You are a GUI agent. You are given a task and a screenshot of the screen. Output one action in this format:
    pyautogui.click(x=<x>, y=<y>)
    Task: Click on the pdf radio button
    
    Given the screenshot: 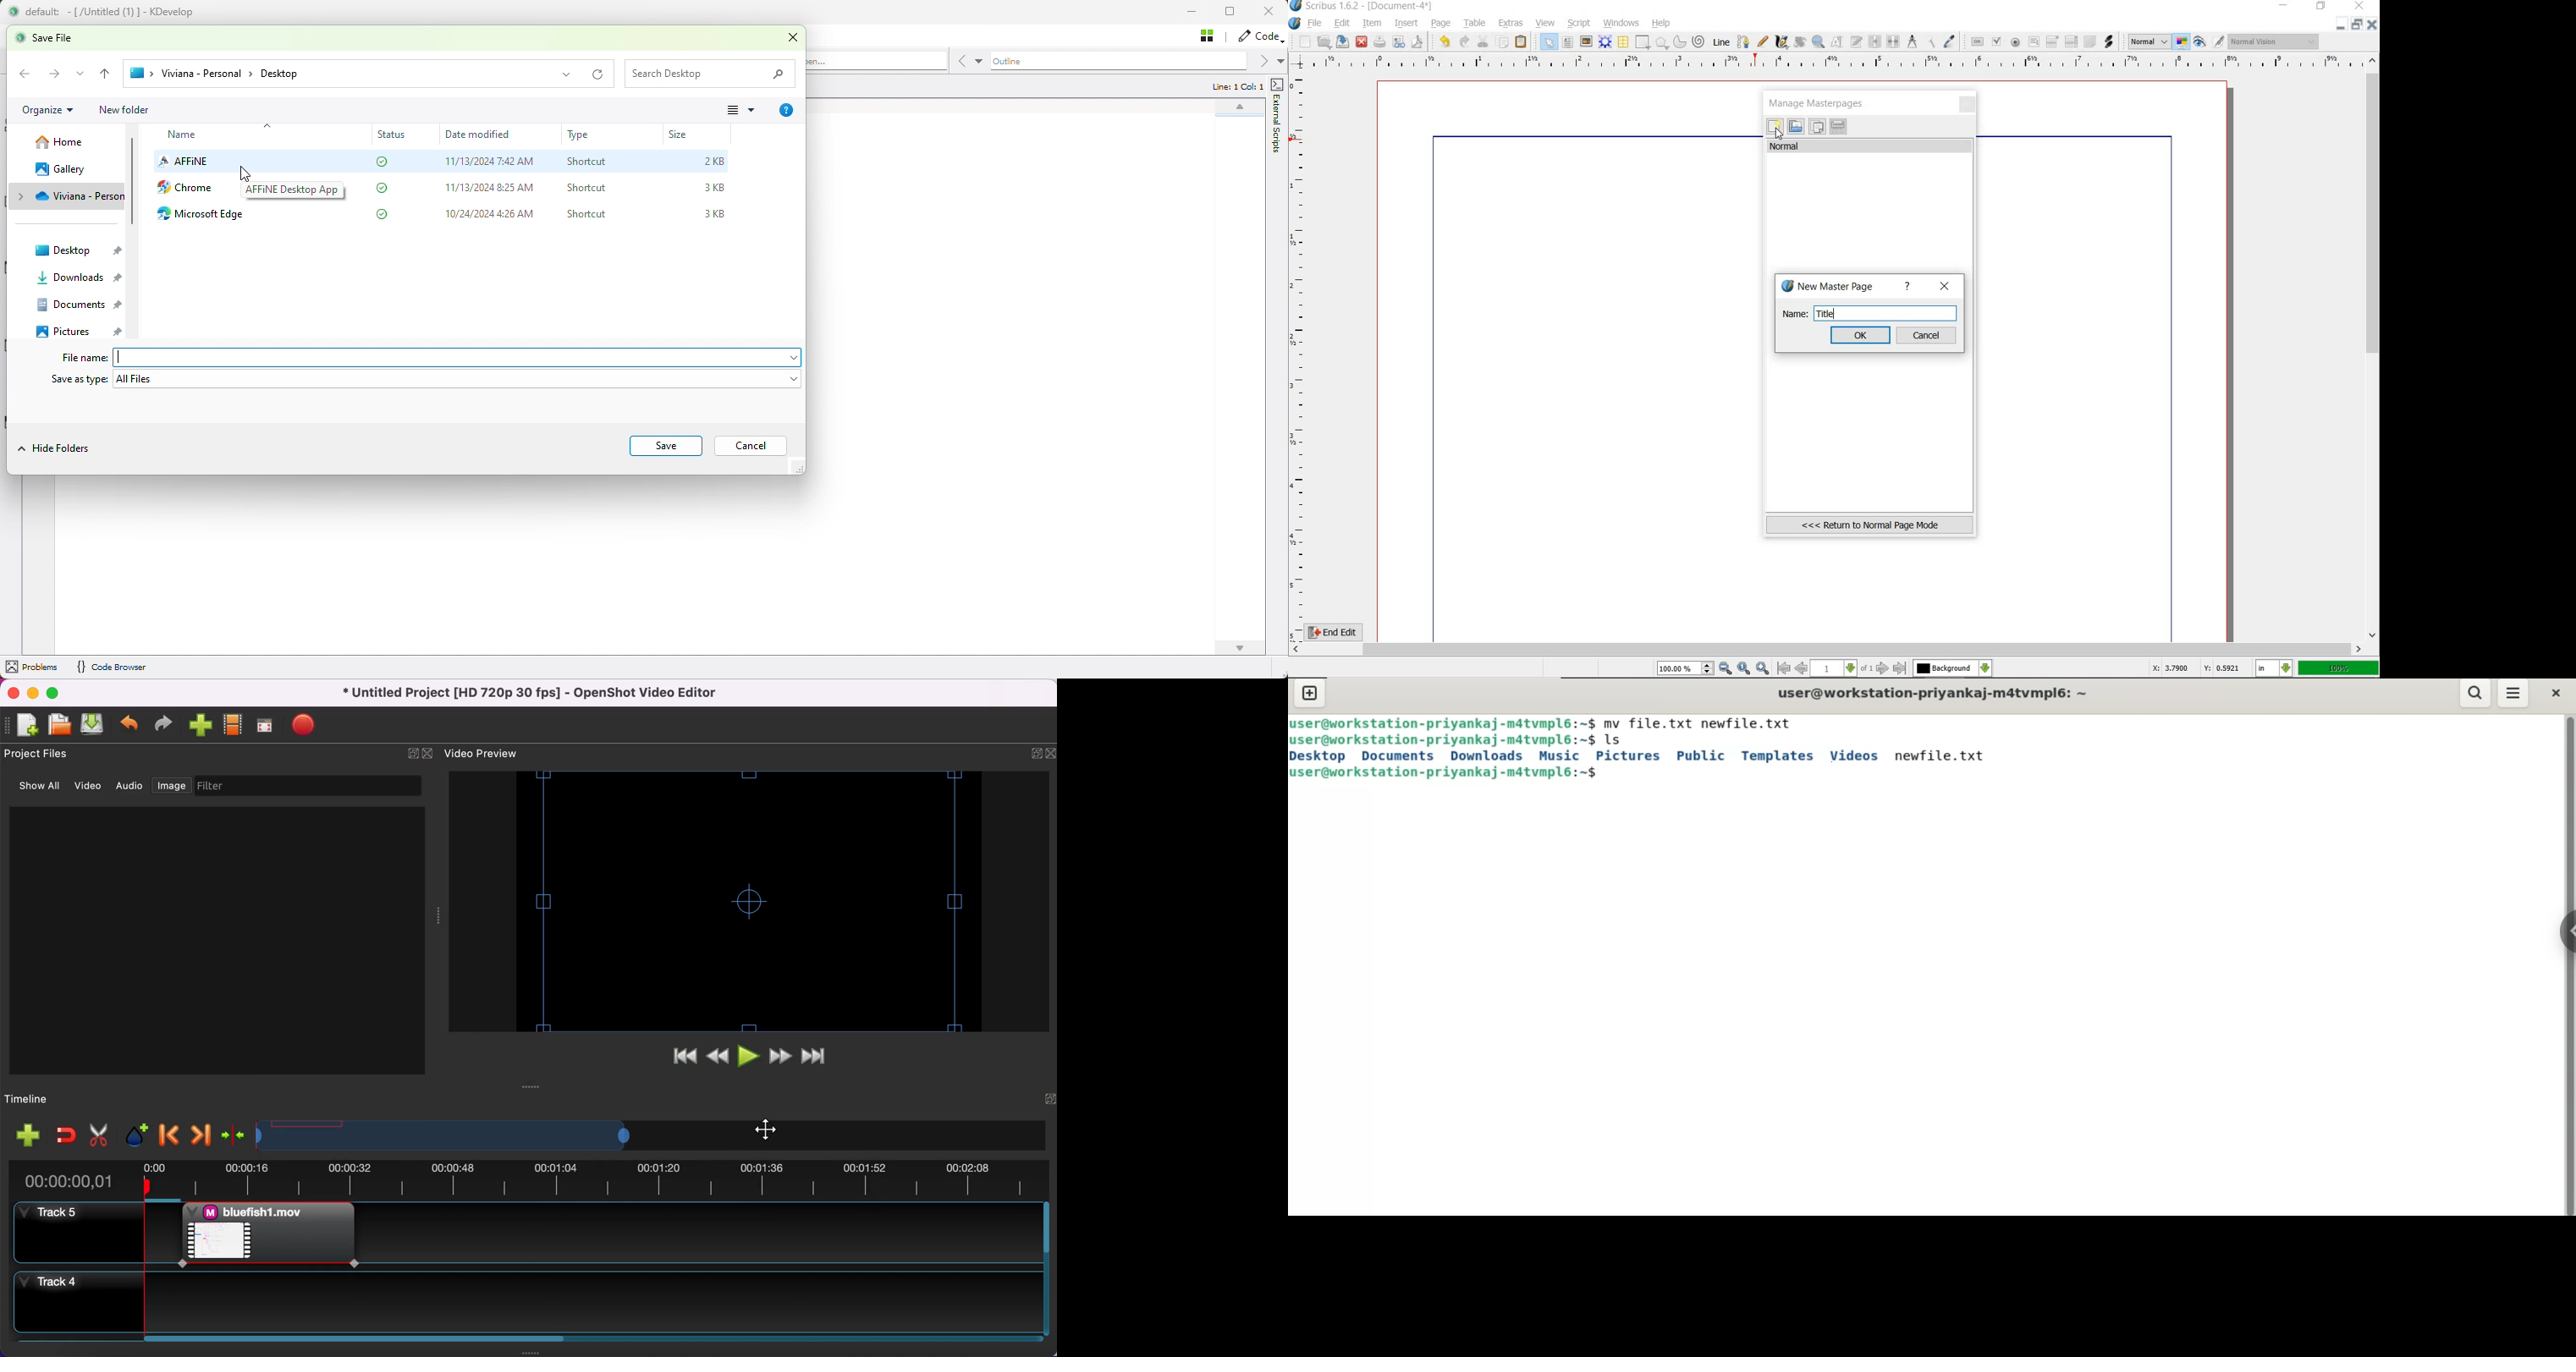 What is the action you would take?
    pyautogui.click(x=2015, y=42)
    